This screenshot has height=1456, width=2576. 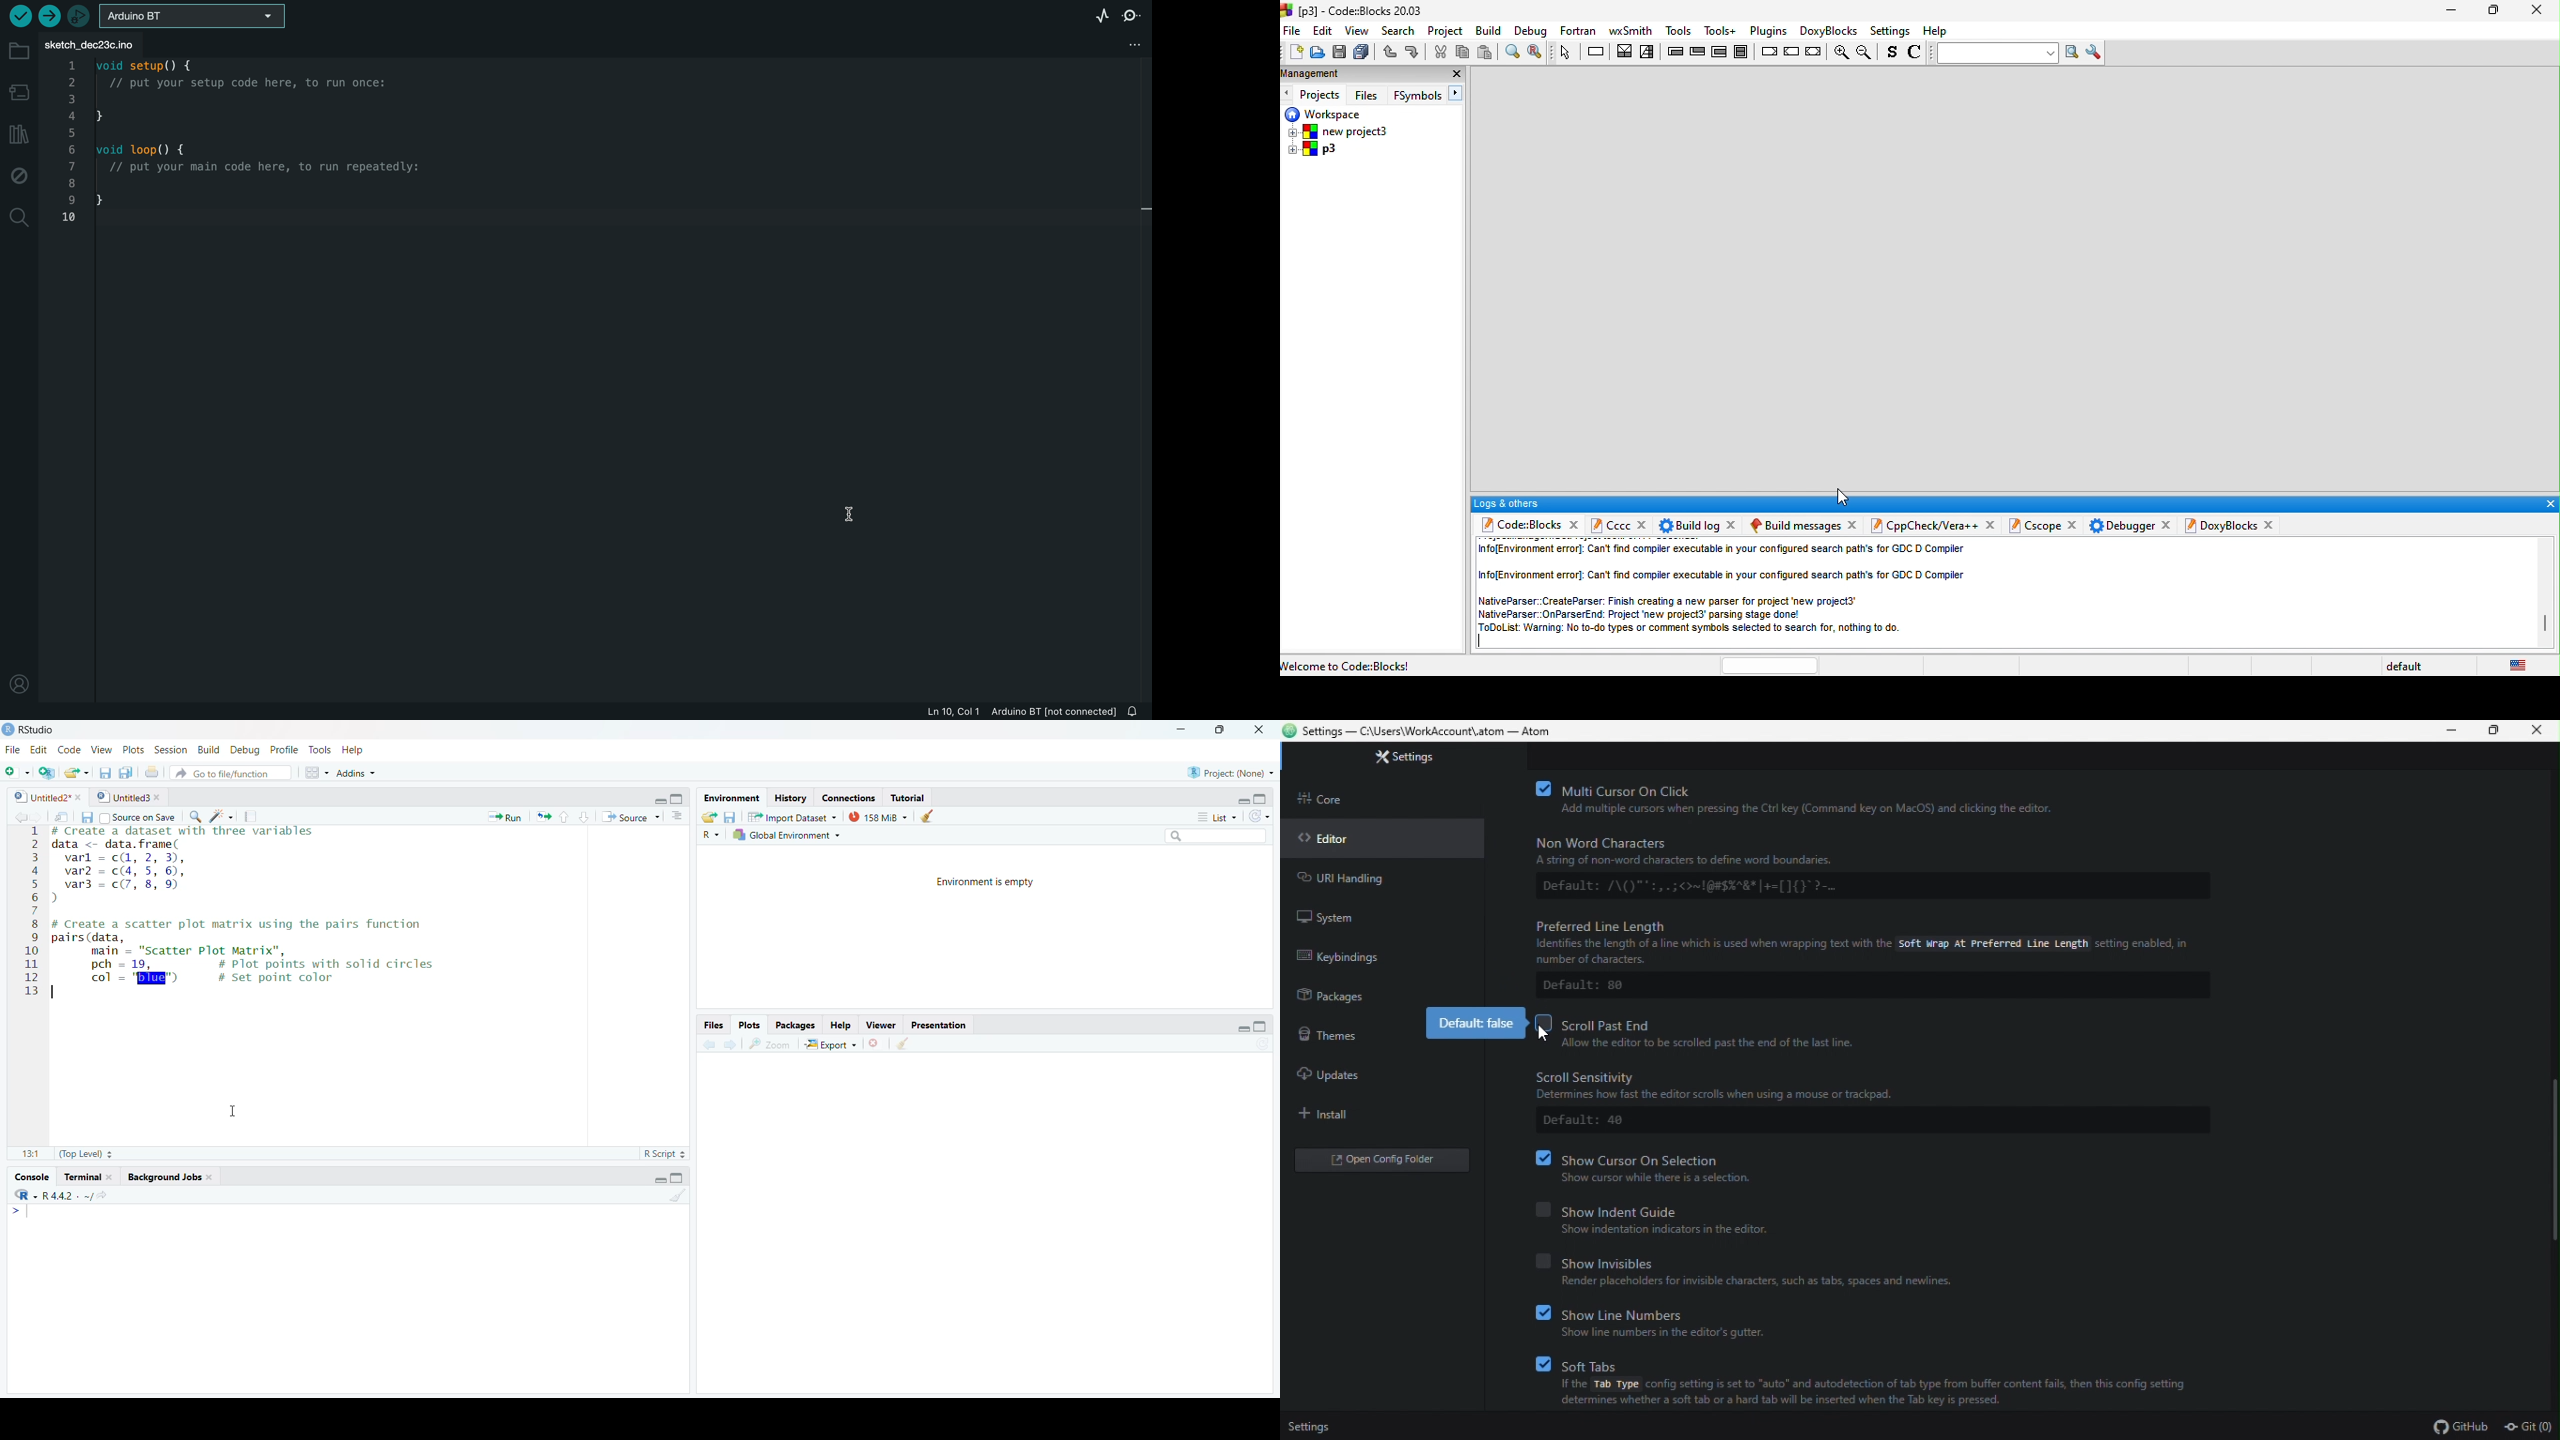 I want to click on Plots, so click(x=751, y=1025).